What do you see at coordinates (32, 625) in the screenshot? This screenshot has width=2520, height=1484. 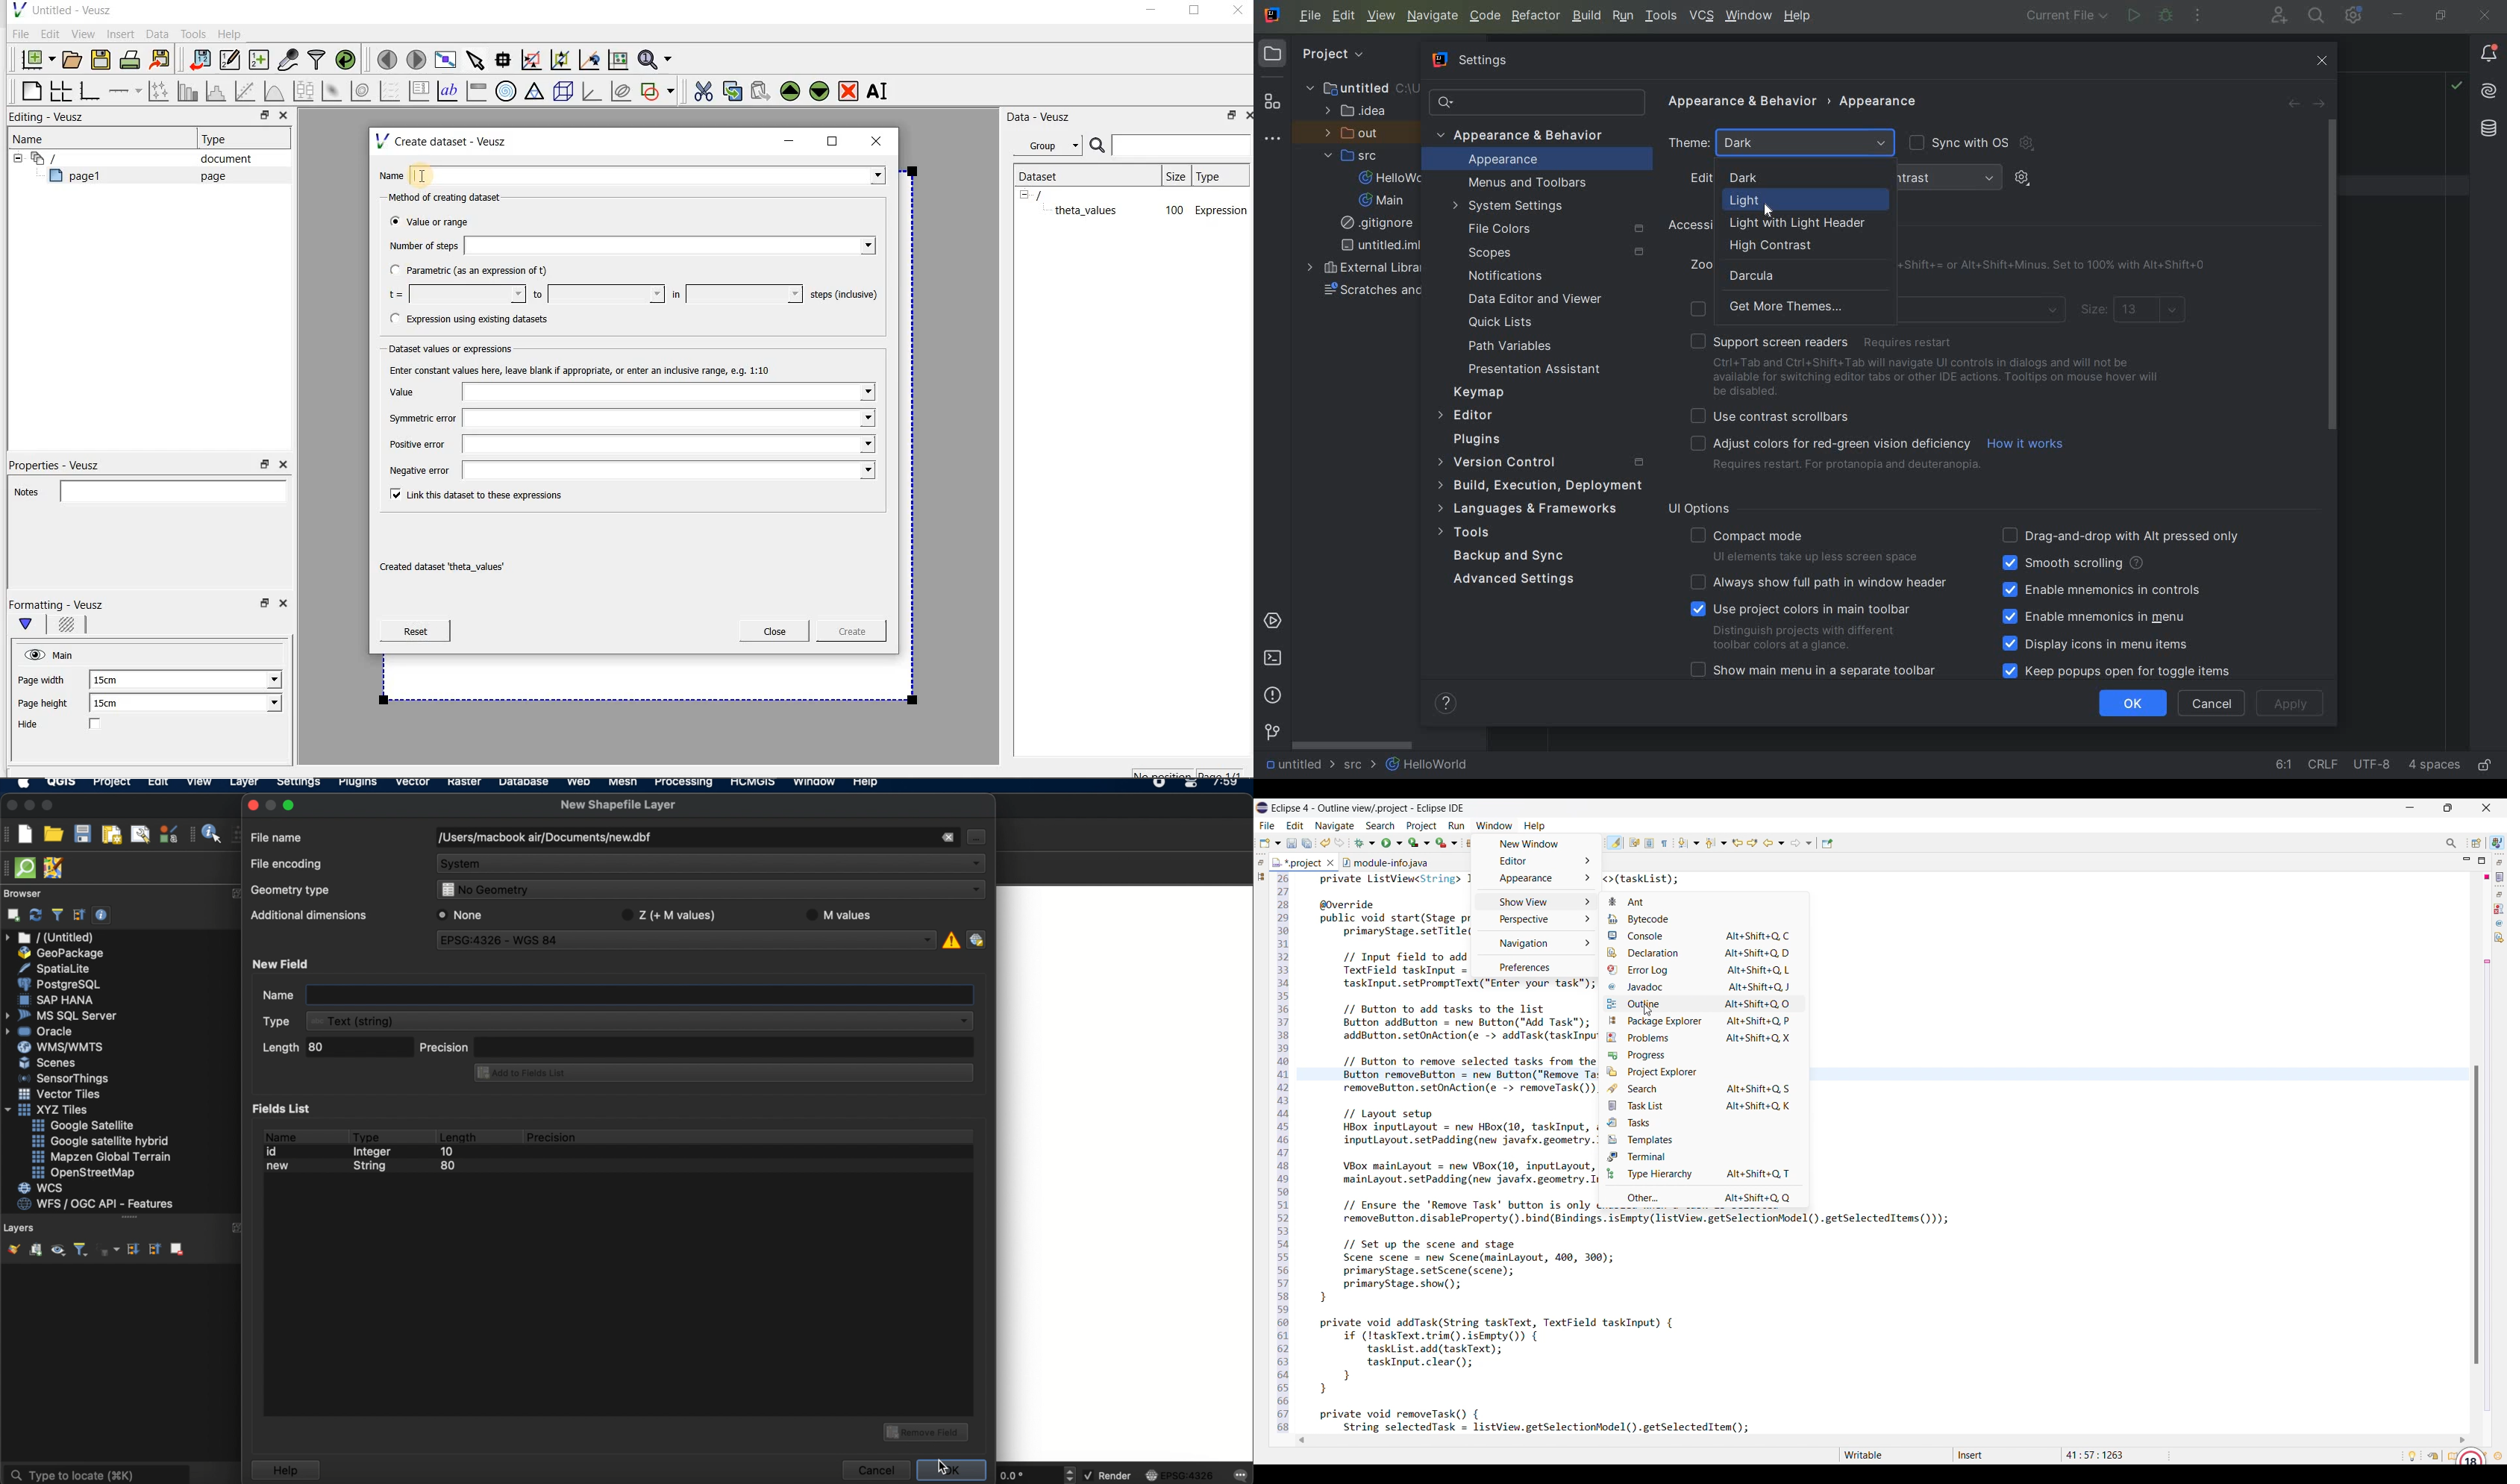 I see `Main formatting` at bounding box center [32, 625].